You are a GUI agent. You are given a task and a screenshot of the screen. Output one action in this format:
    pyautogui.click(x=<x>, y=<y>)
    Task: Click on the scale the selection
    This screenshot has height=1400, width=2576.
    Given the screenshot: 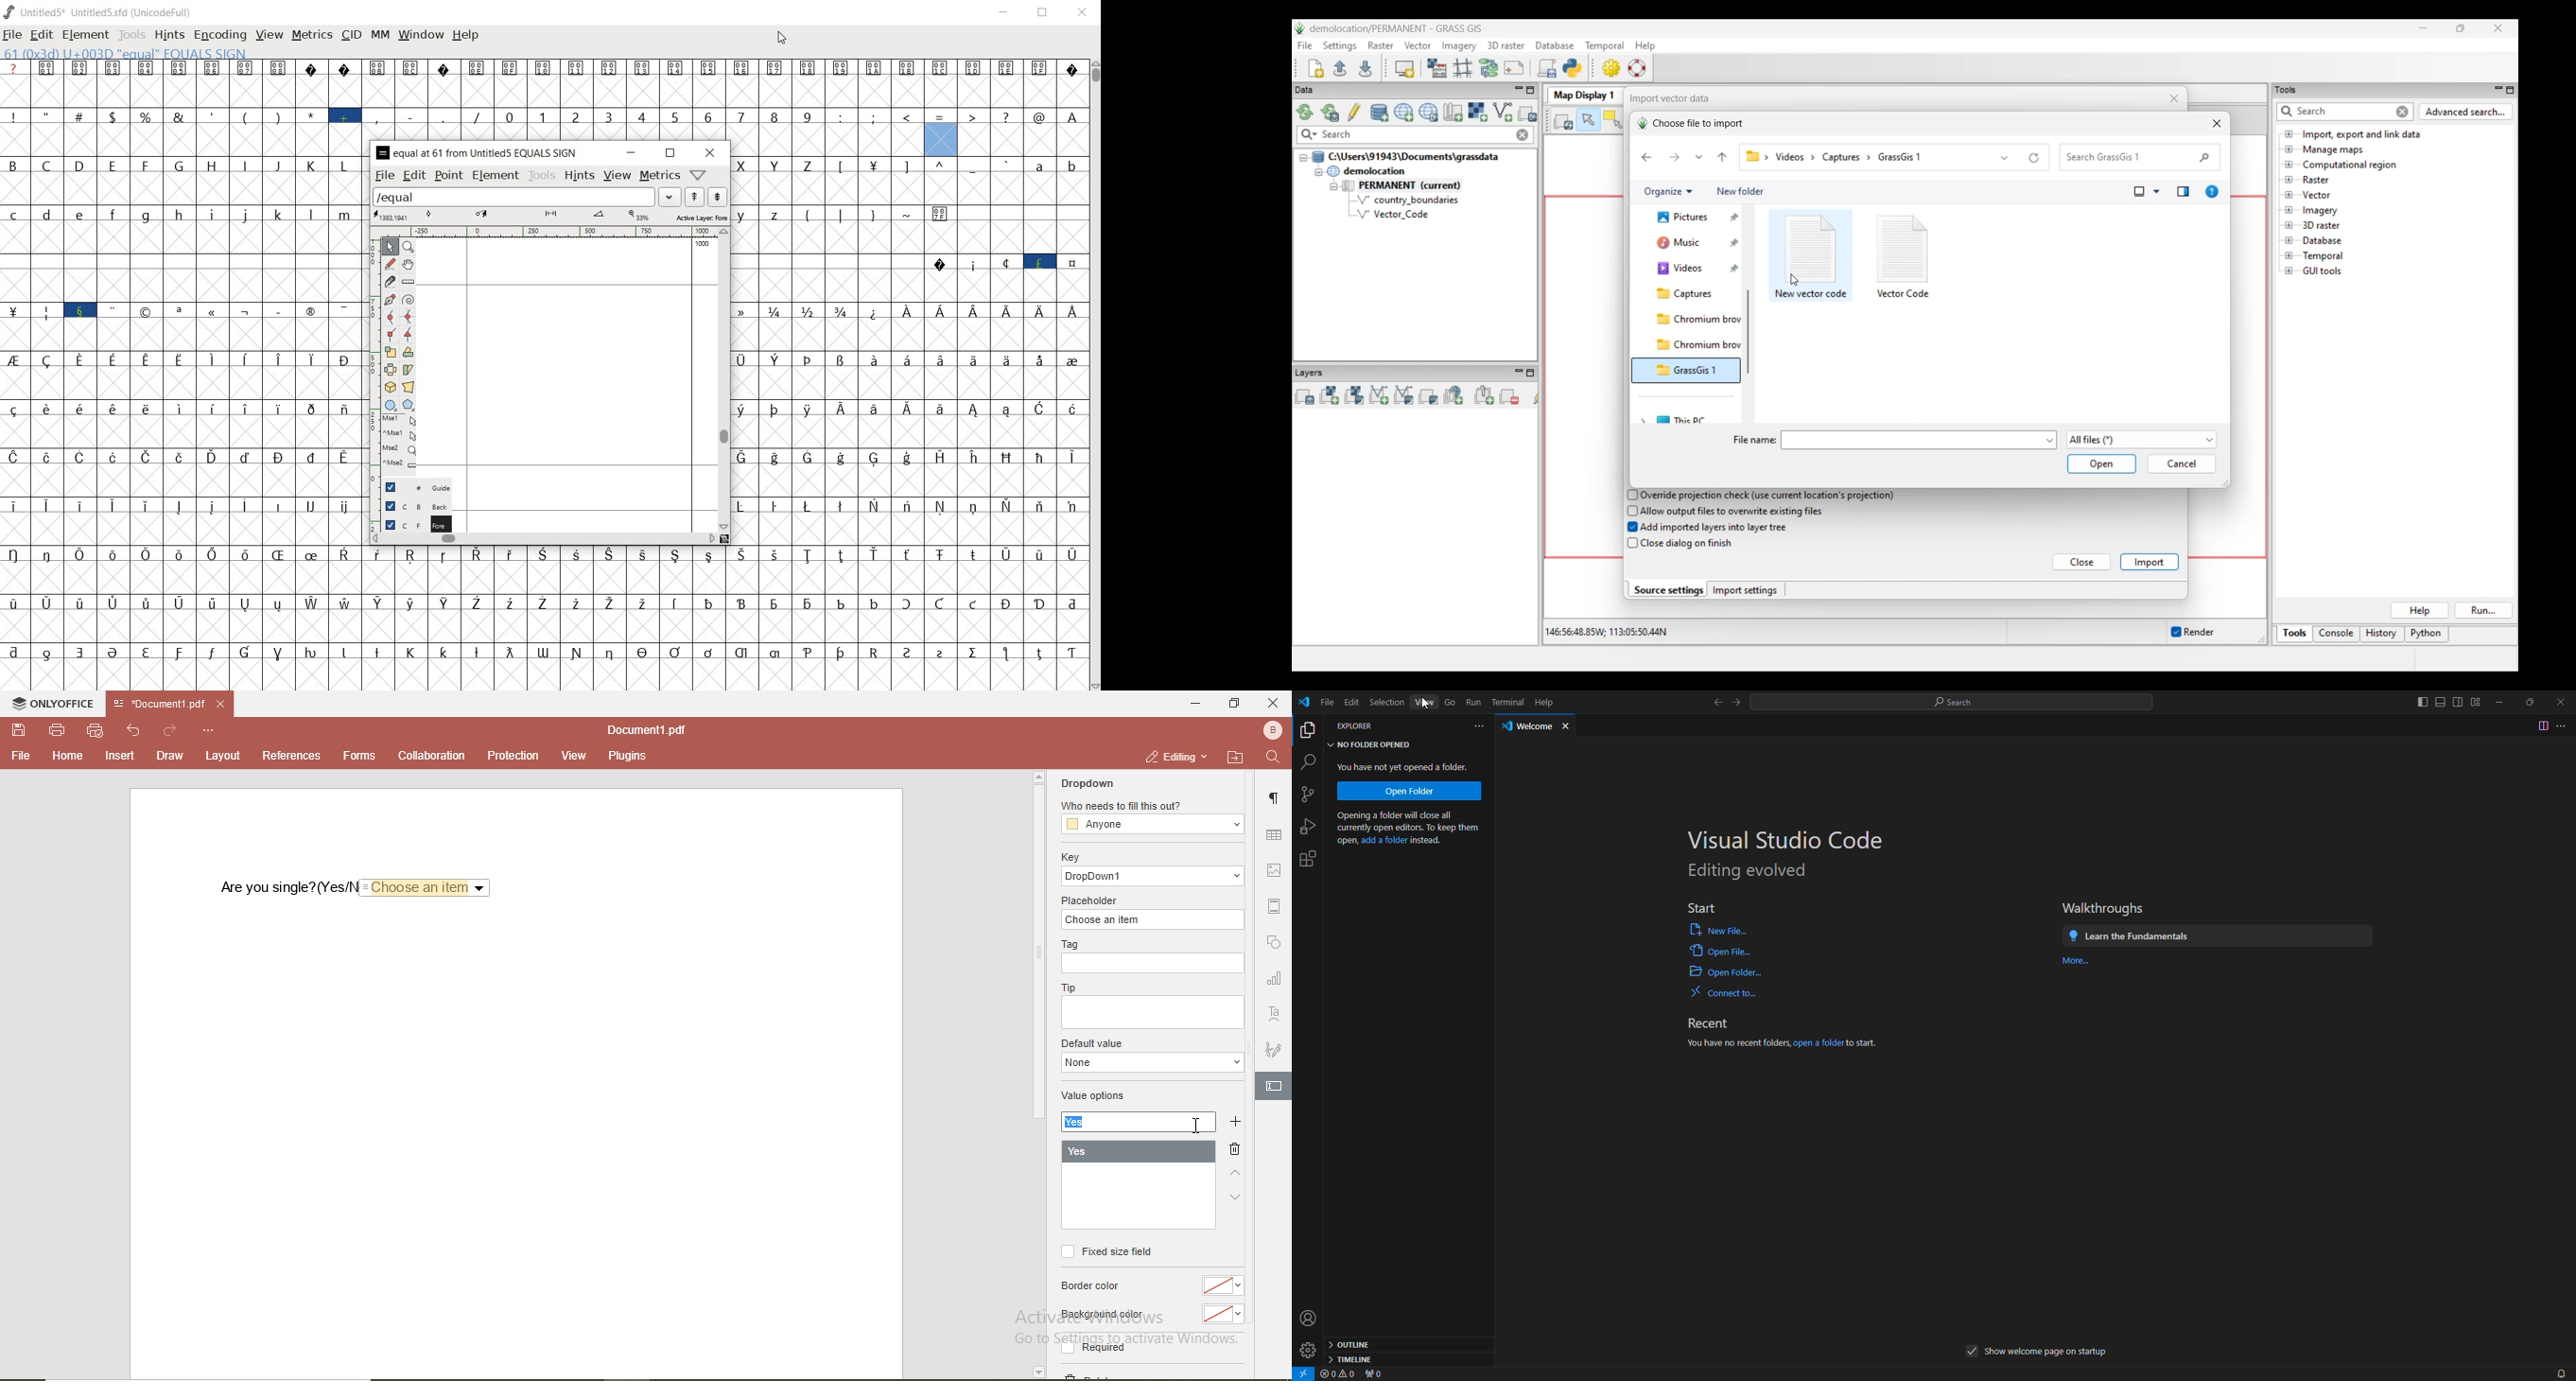 What is the action you would take?
    pyautogui.click(x=390, y=352)
    